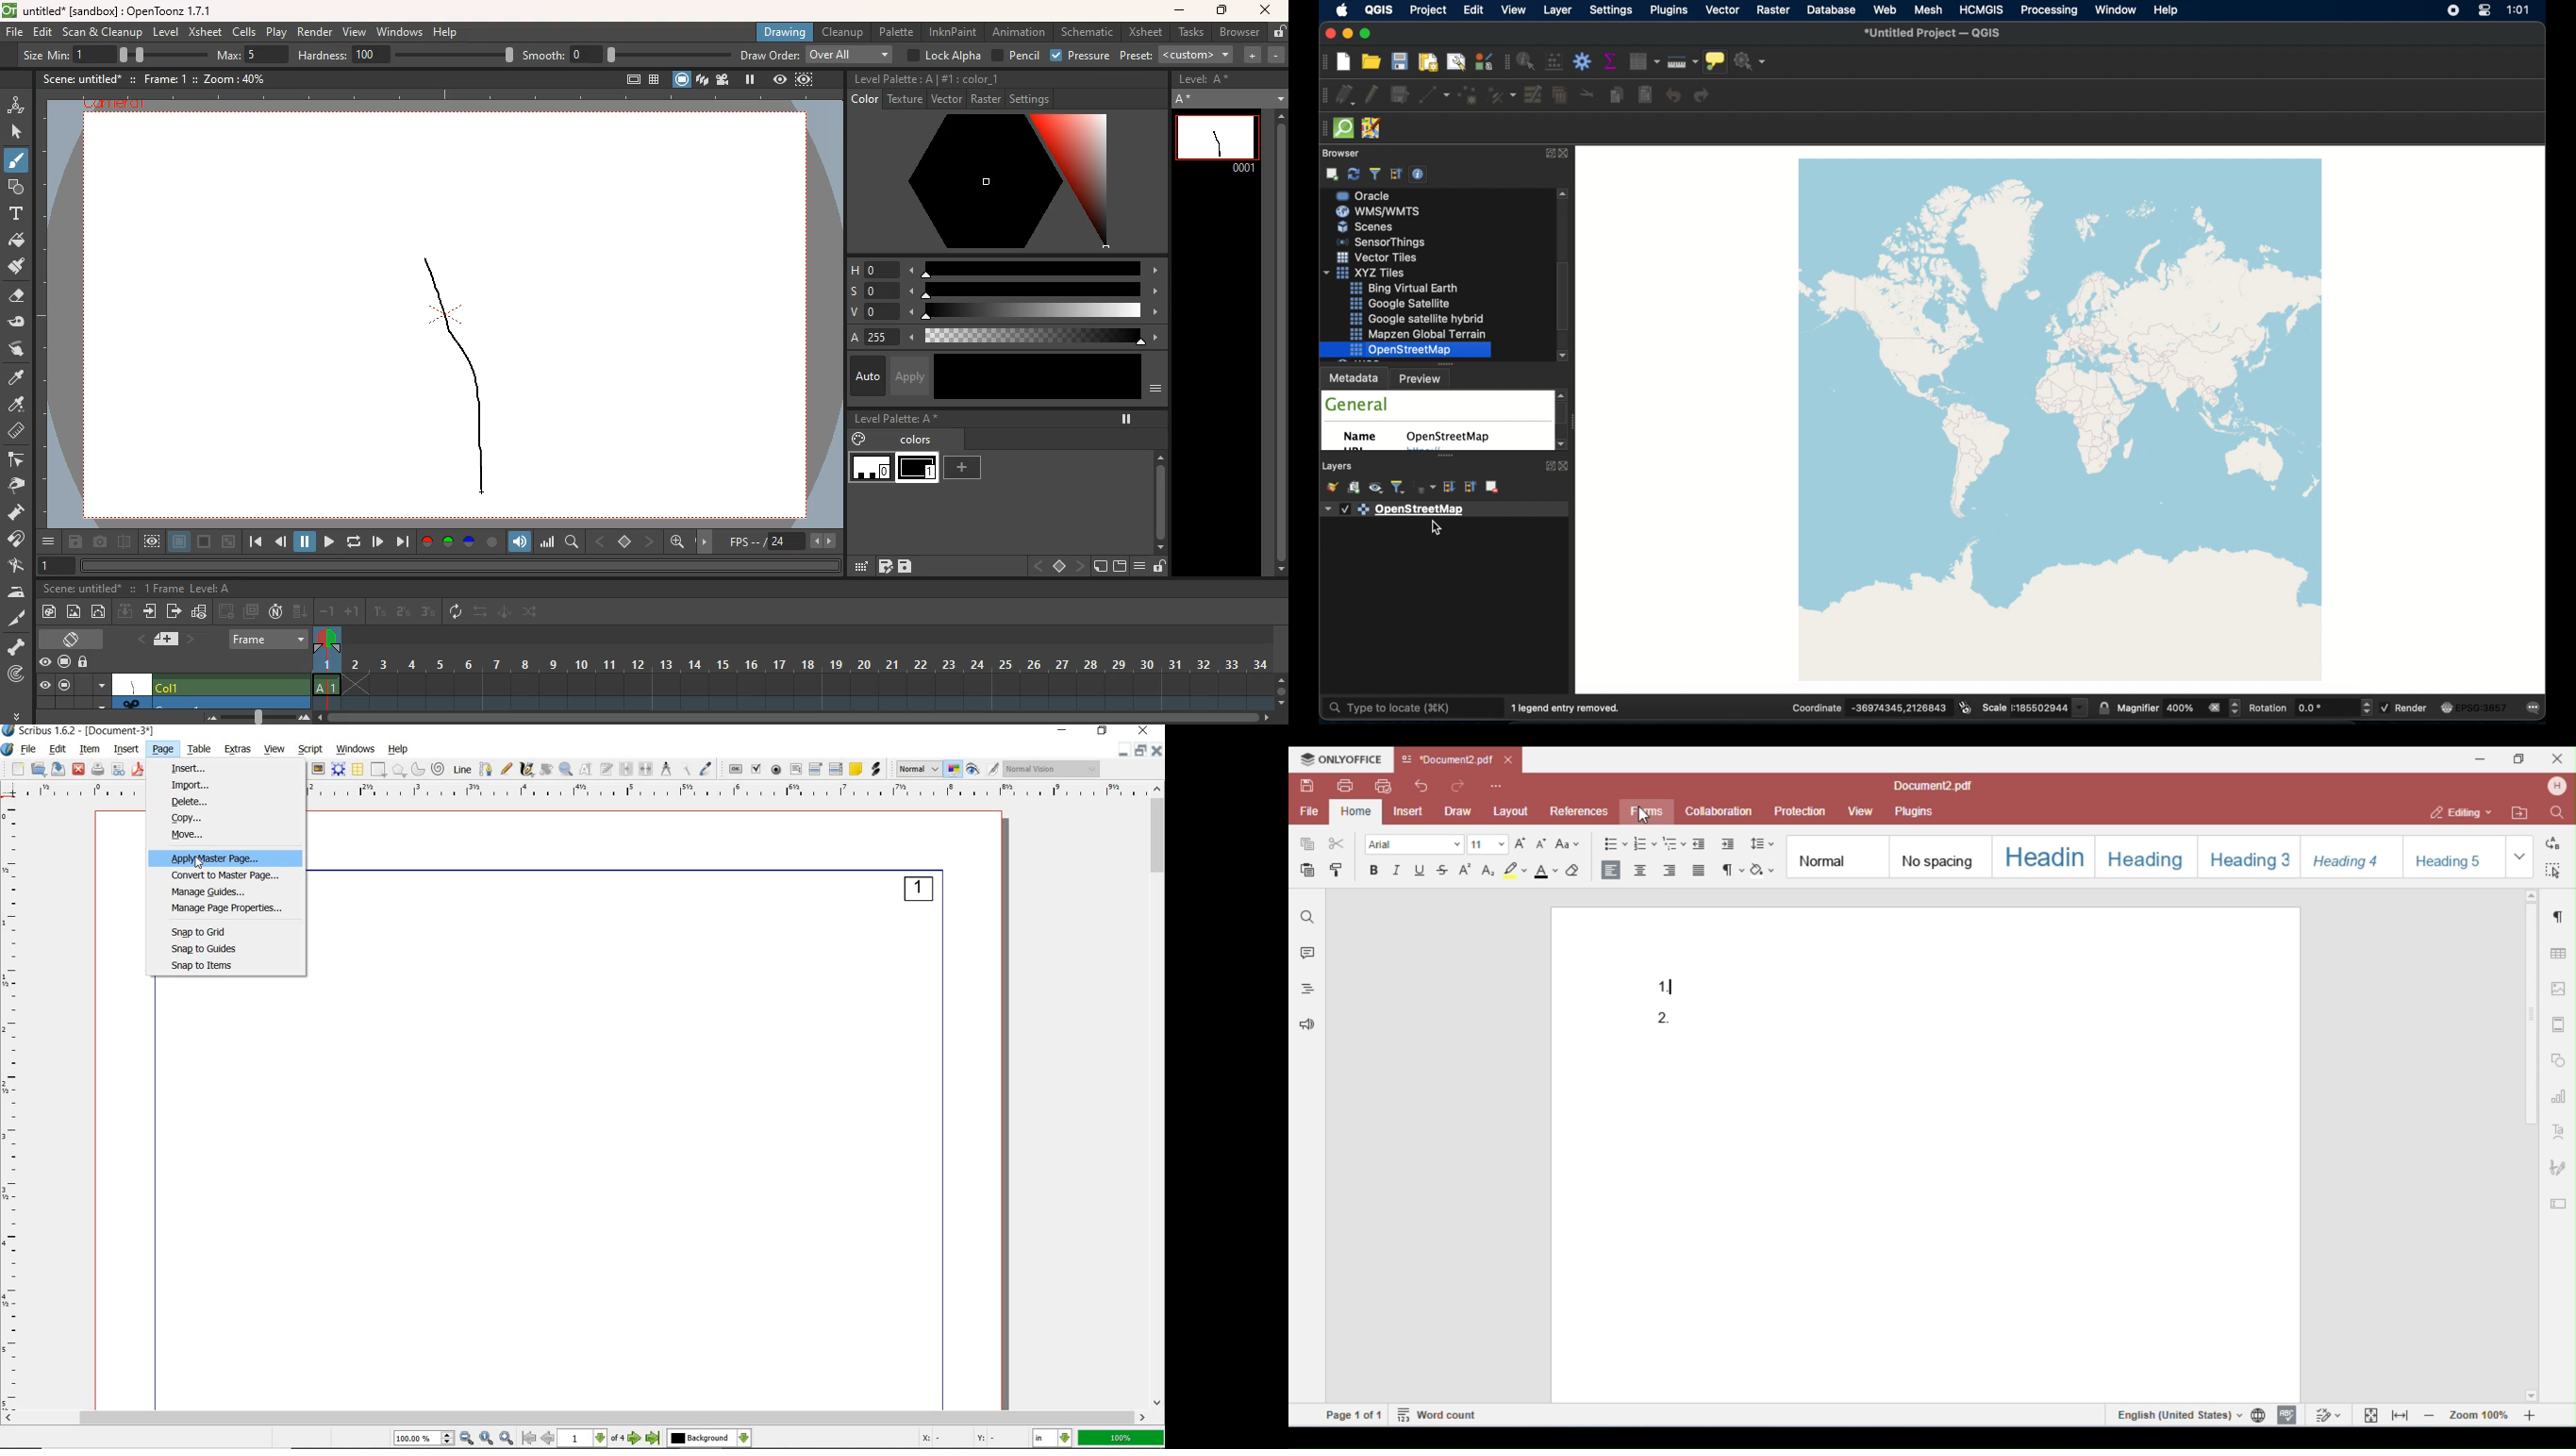 This screenshot has height=1456, width=2576. Describe the element at coordinates (917, 441) in the screenshot. I see `colors` at that location.